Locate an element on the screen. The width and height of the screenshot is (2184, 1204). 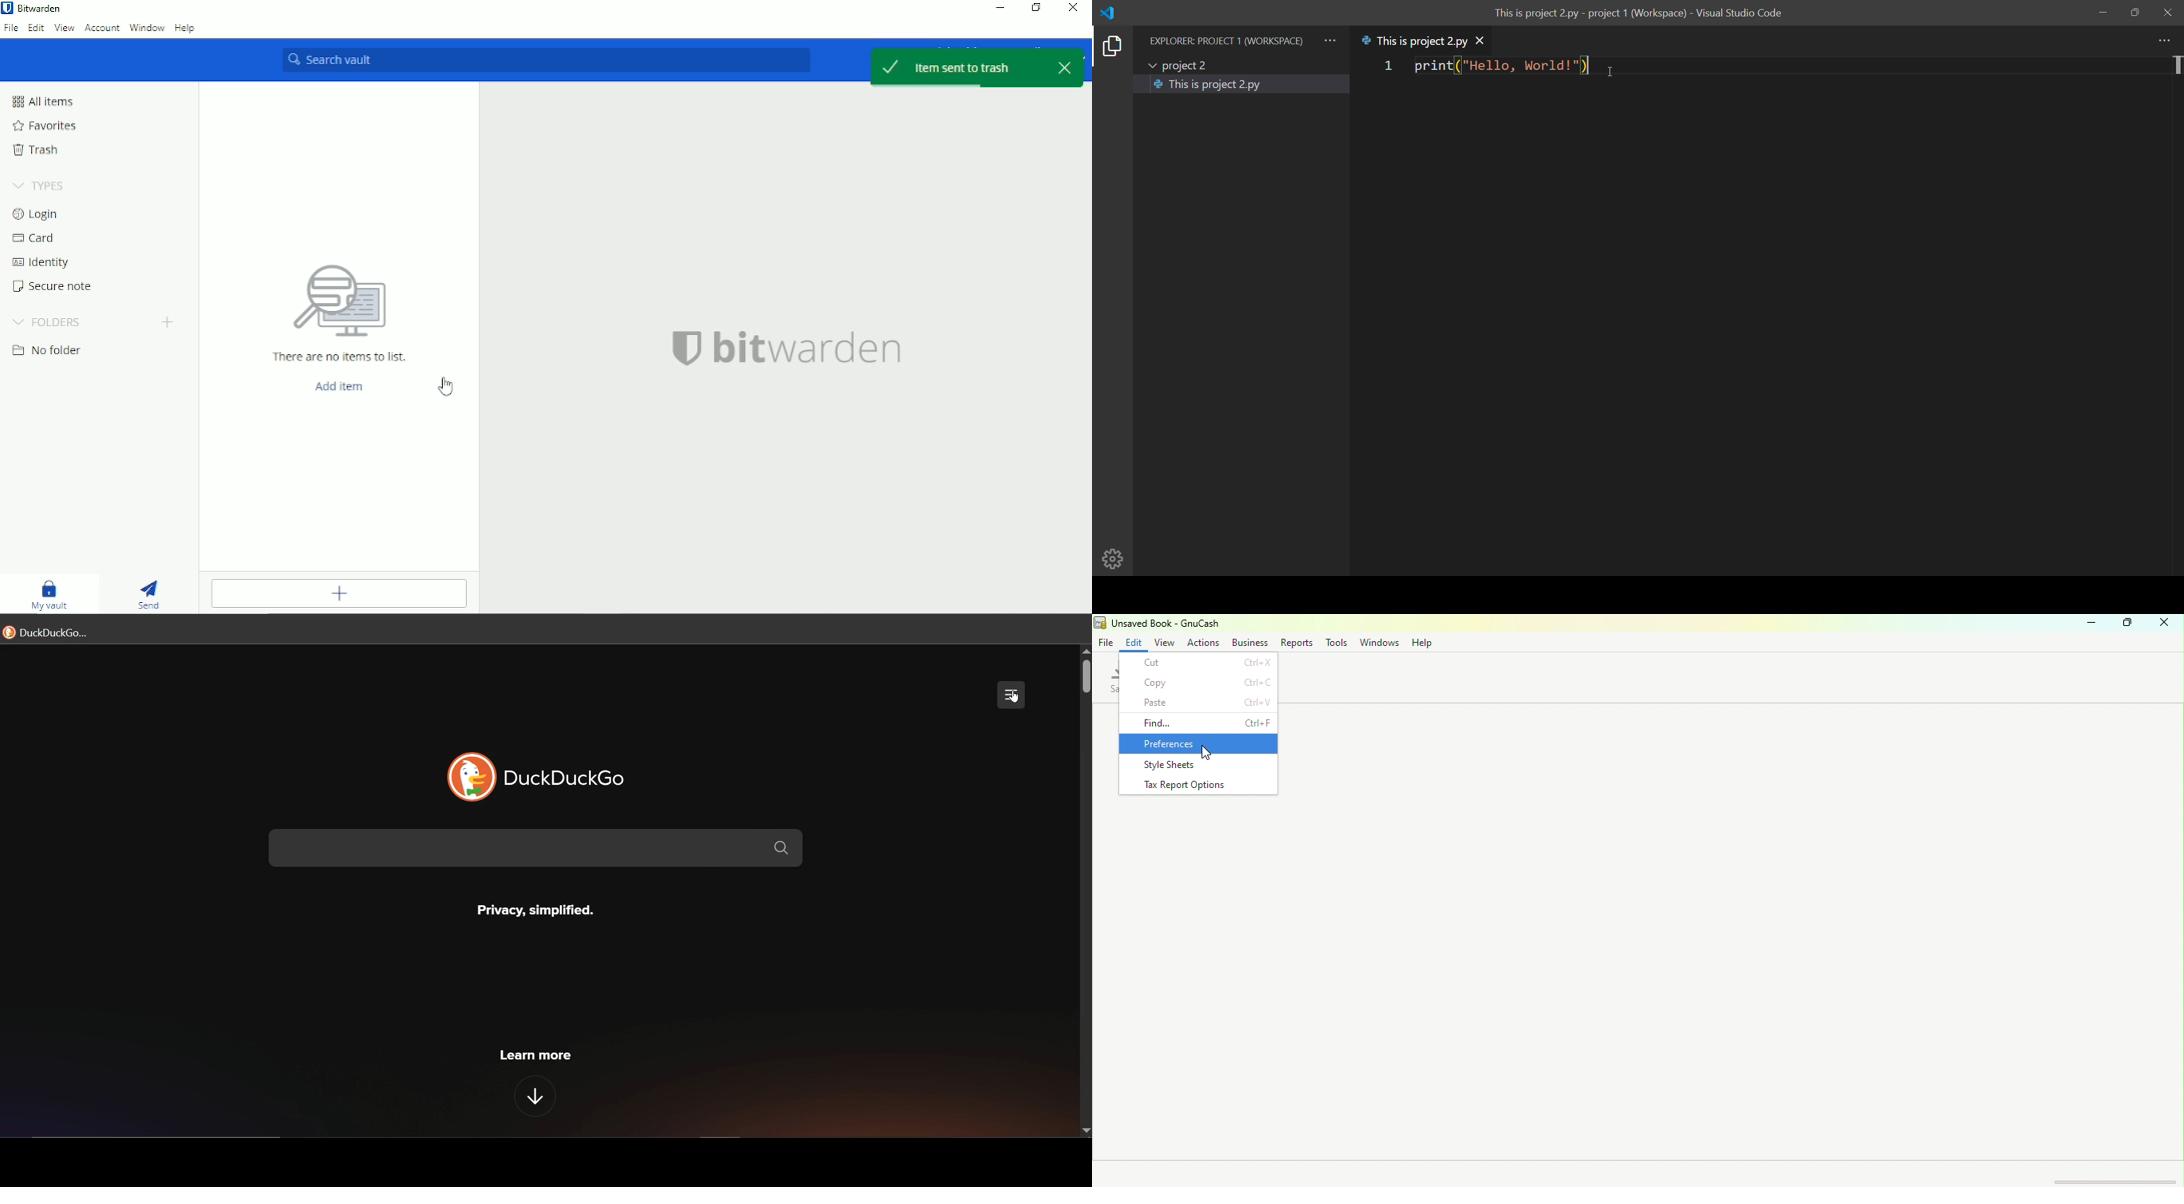
Reports is located at coordinates (1295, 642).